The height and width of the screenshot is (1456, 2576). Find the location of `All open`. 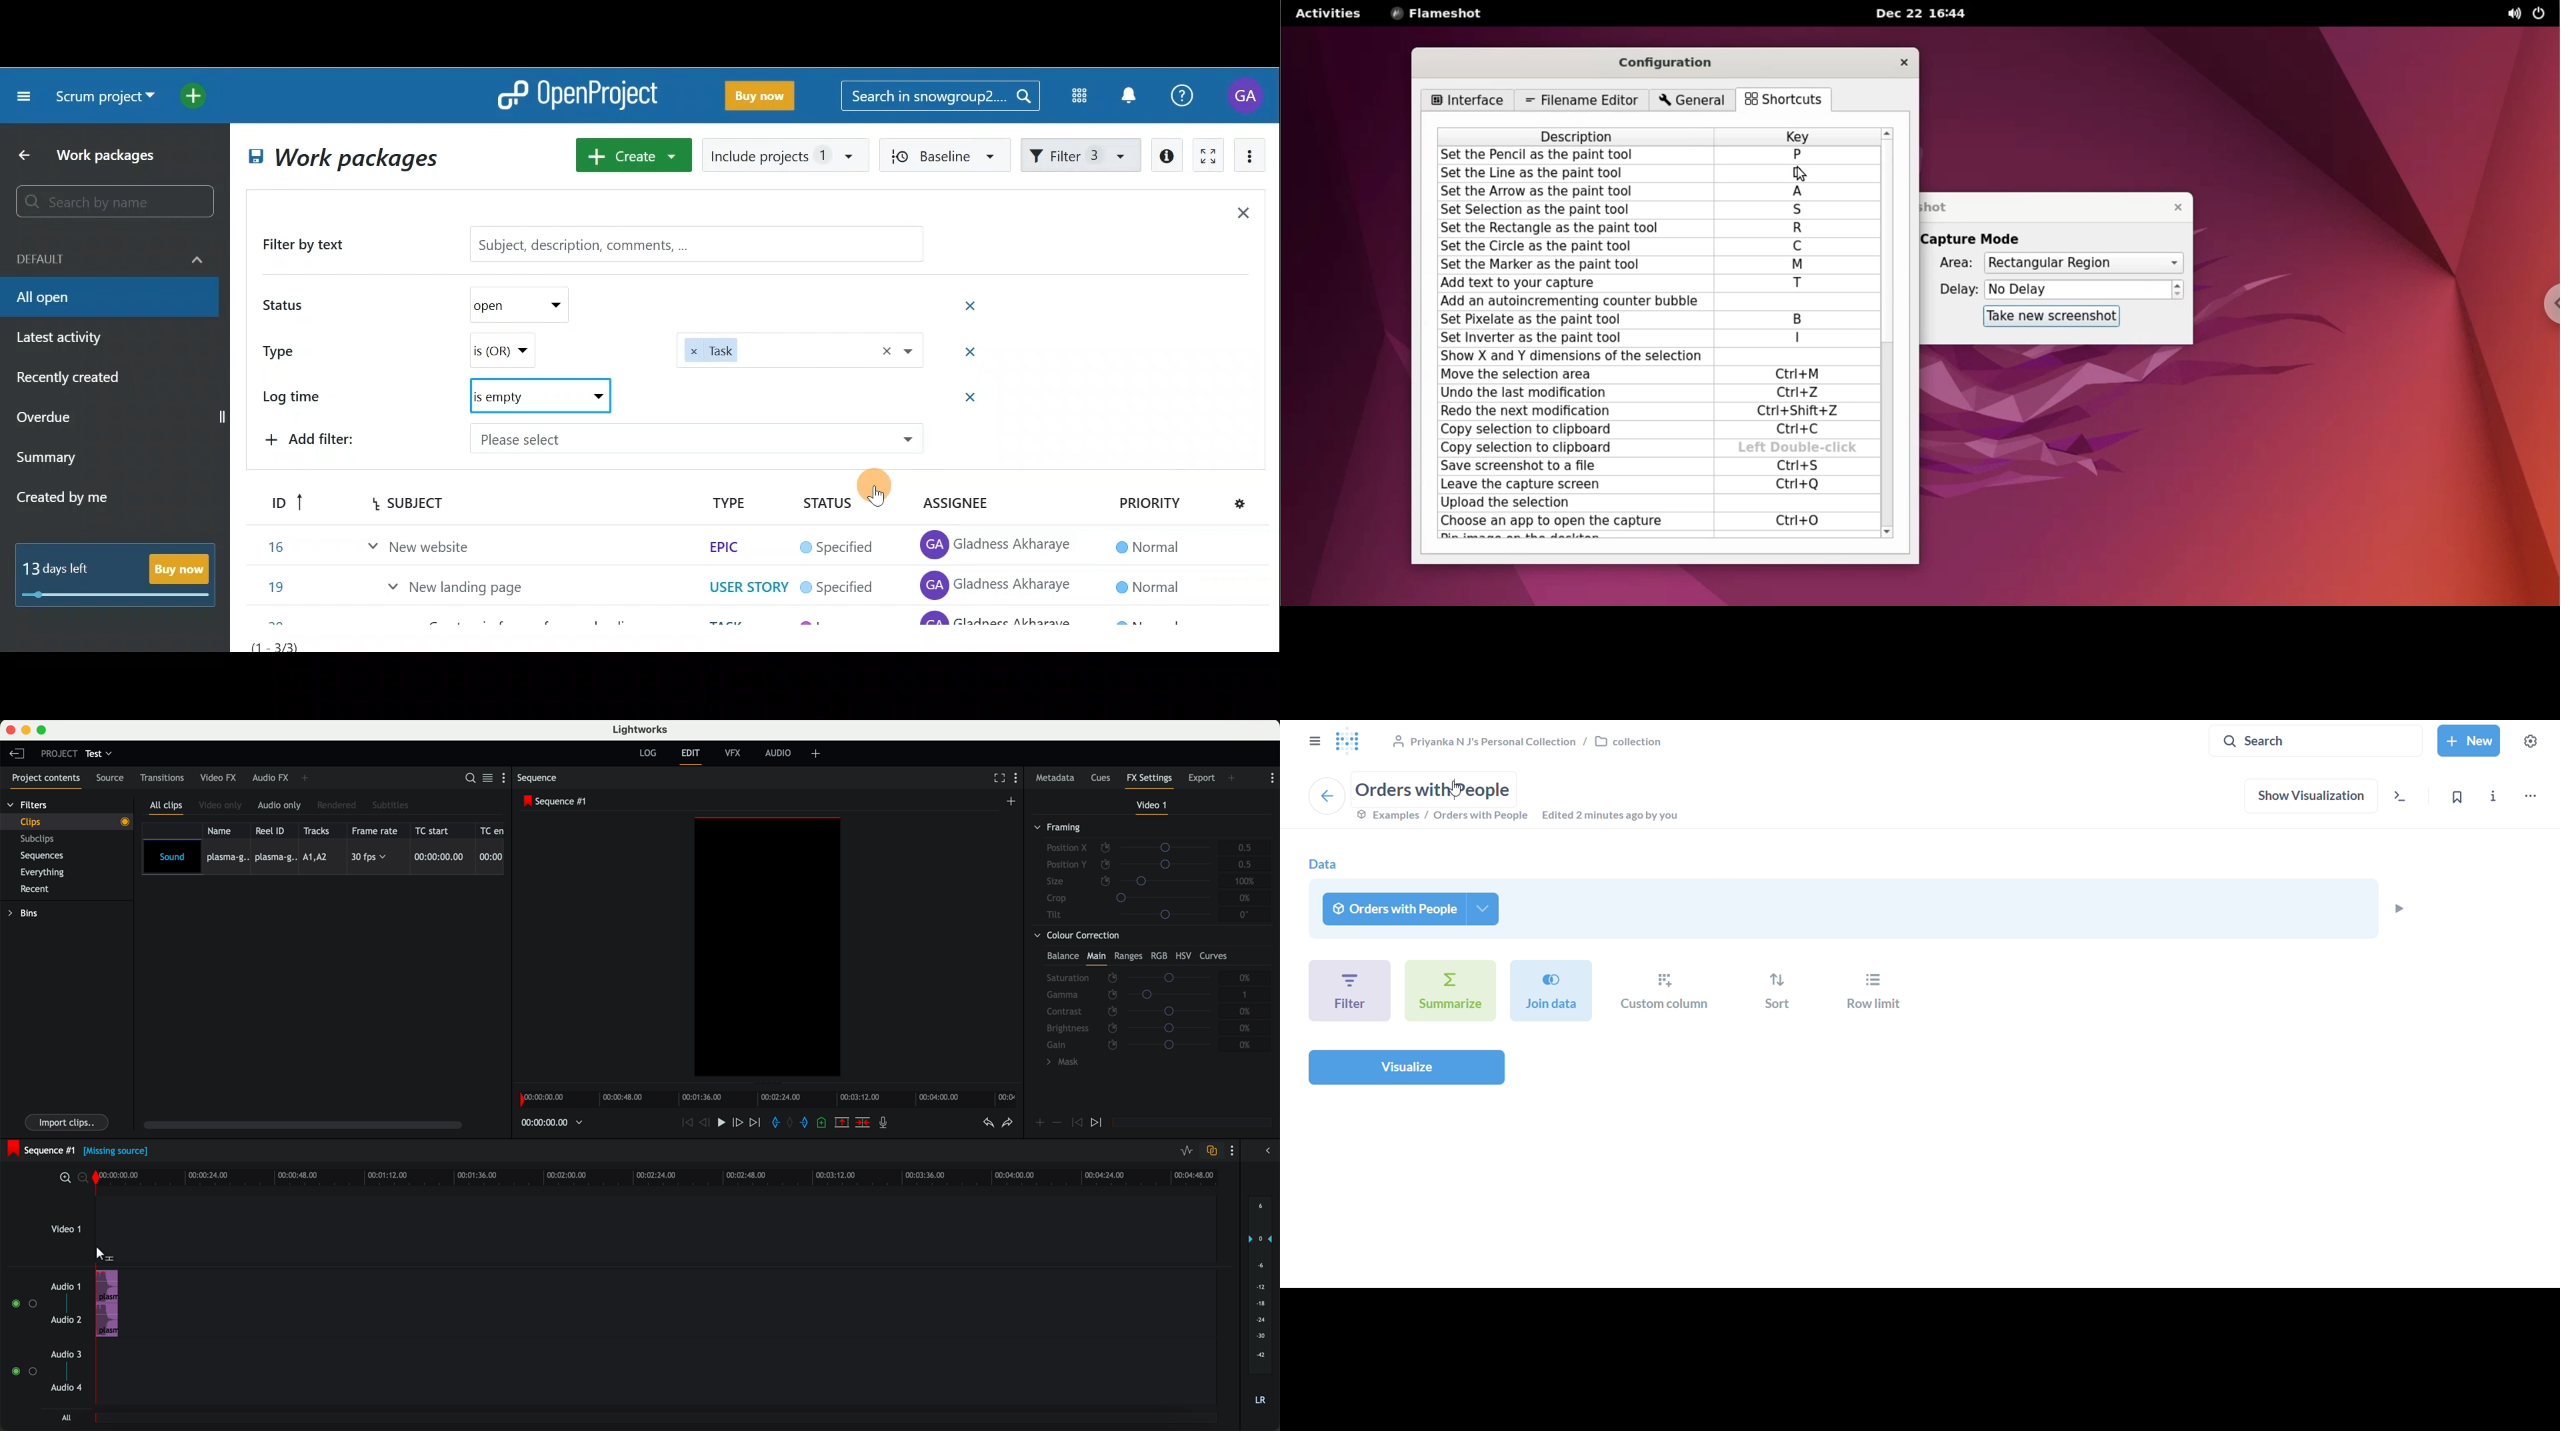

All open is located at coordinates (108, 298).